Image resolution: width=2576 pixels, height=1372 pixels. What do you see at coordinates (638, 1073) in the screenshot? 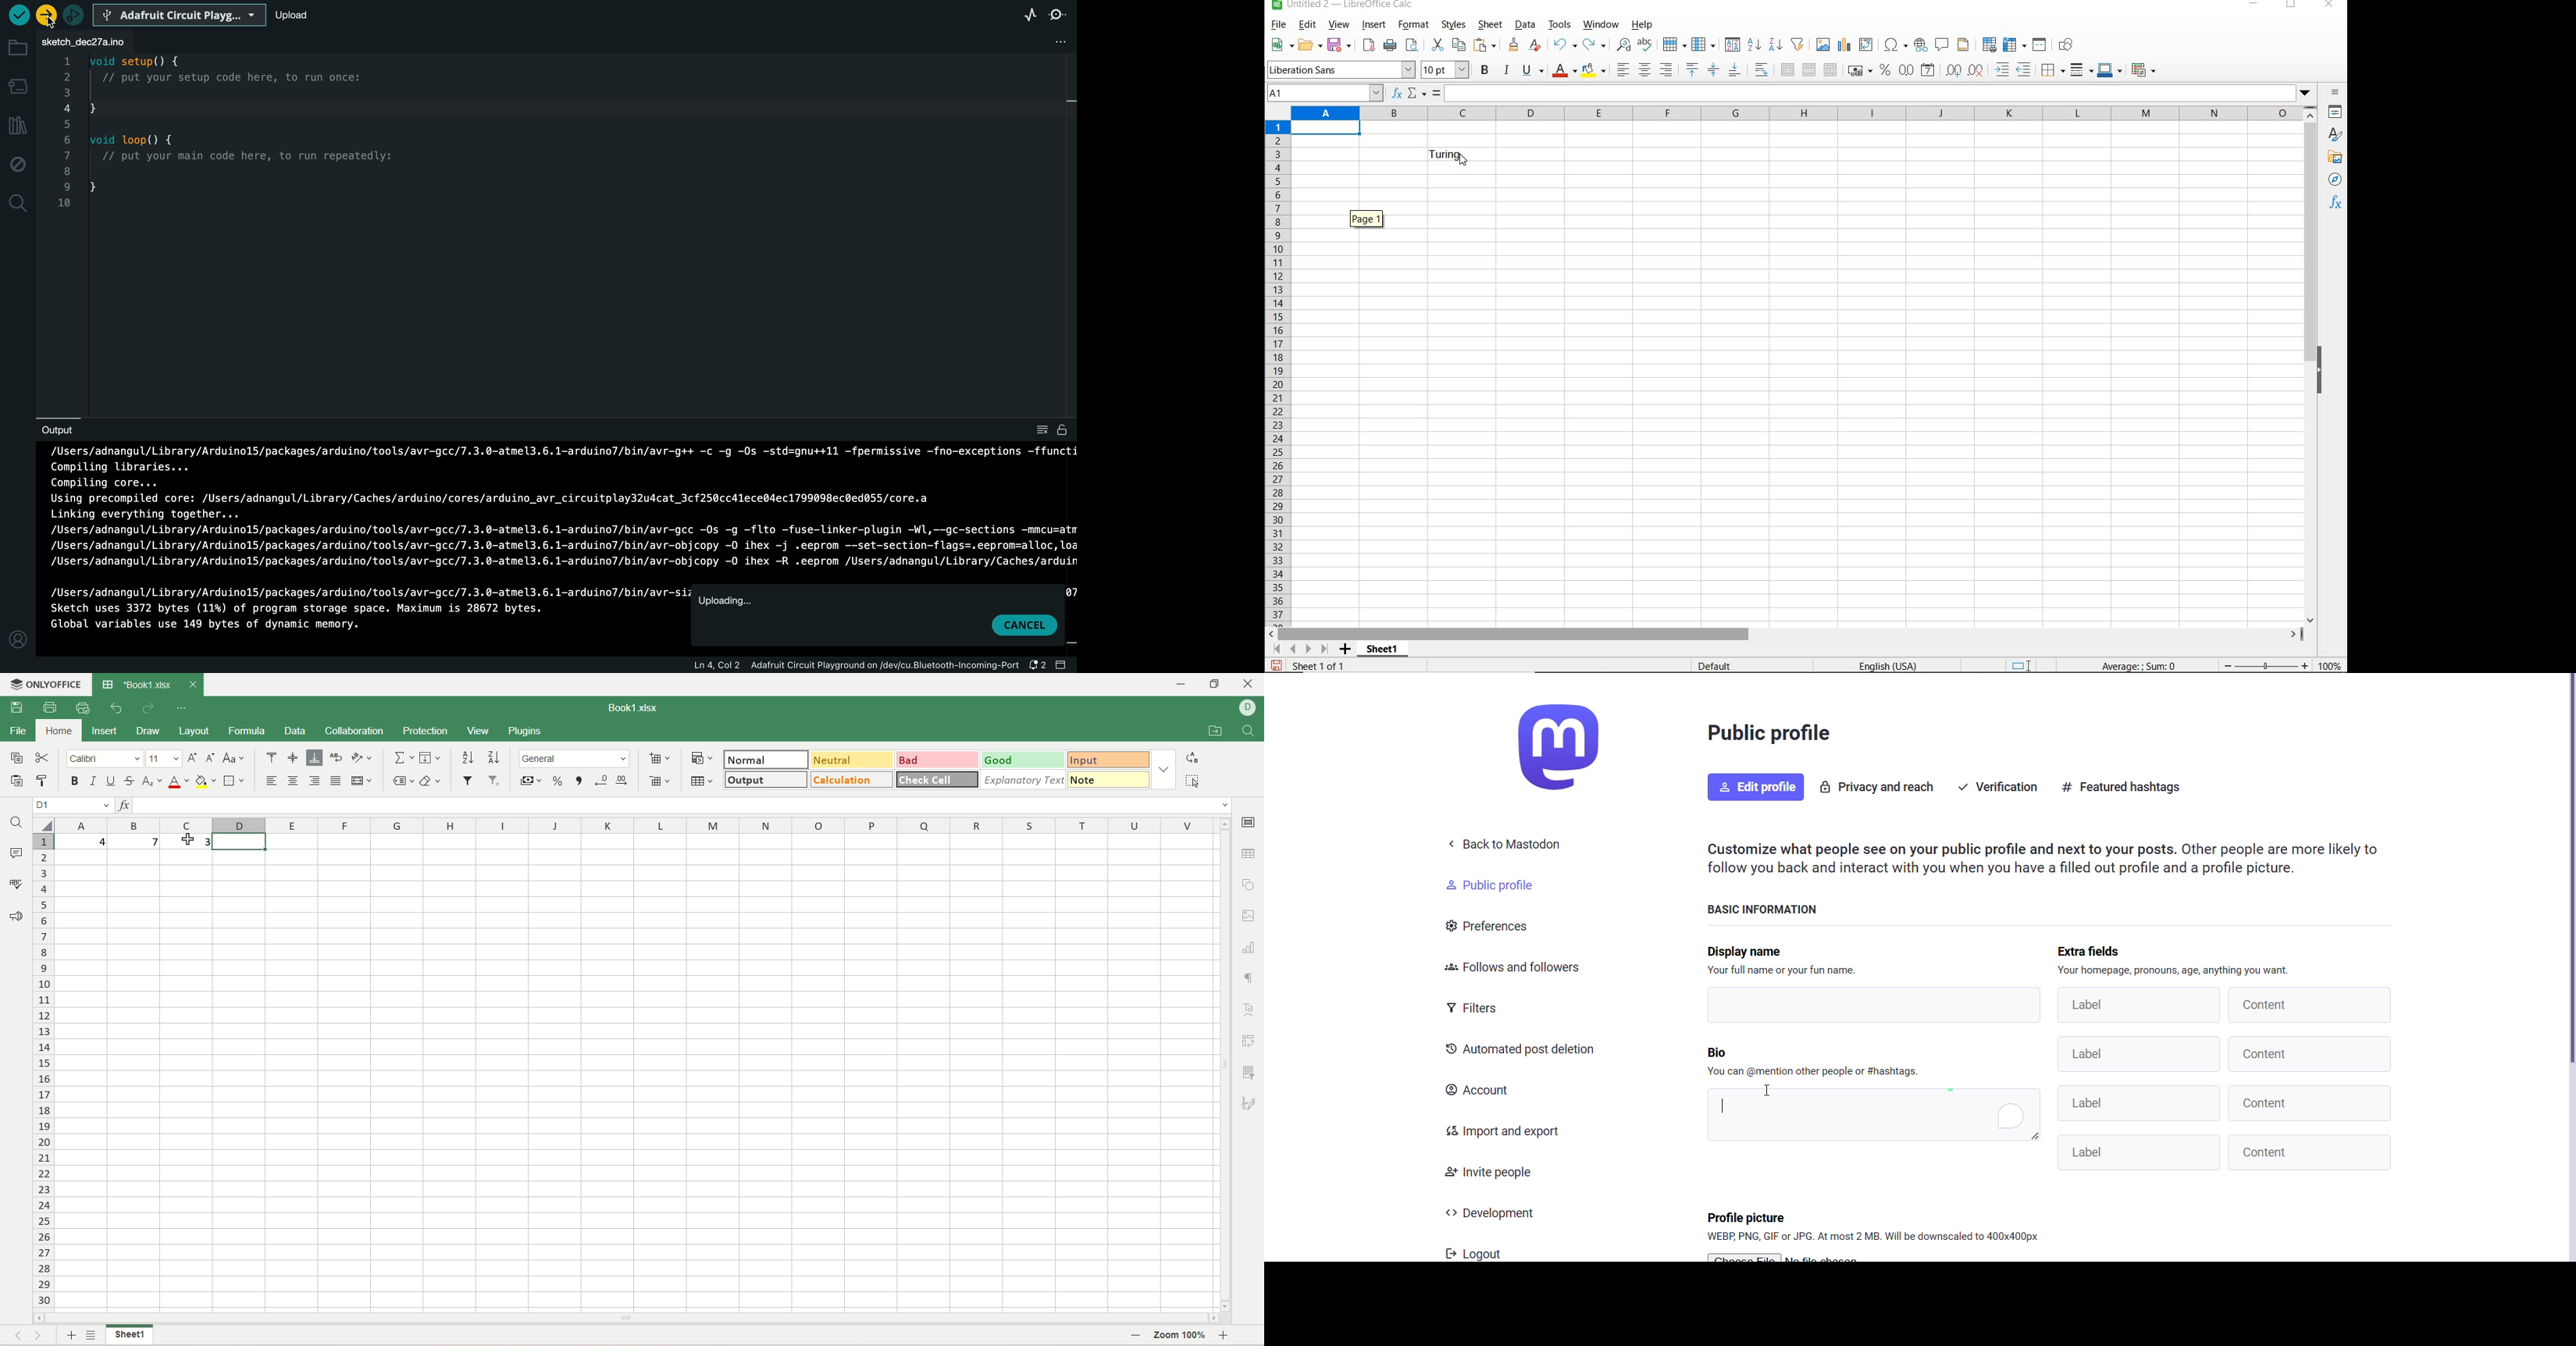
I see `worksheet` at bounding box center [638, 1073].